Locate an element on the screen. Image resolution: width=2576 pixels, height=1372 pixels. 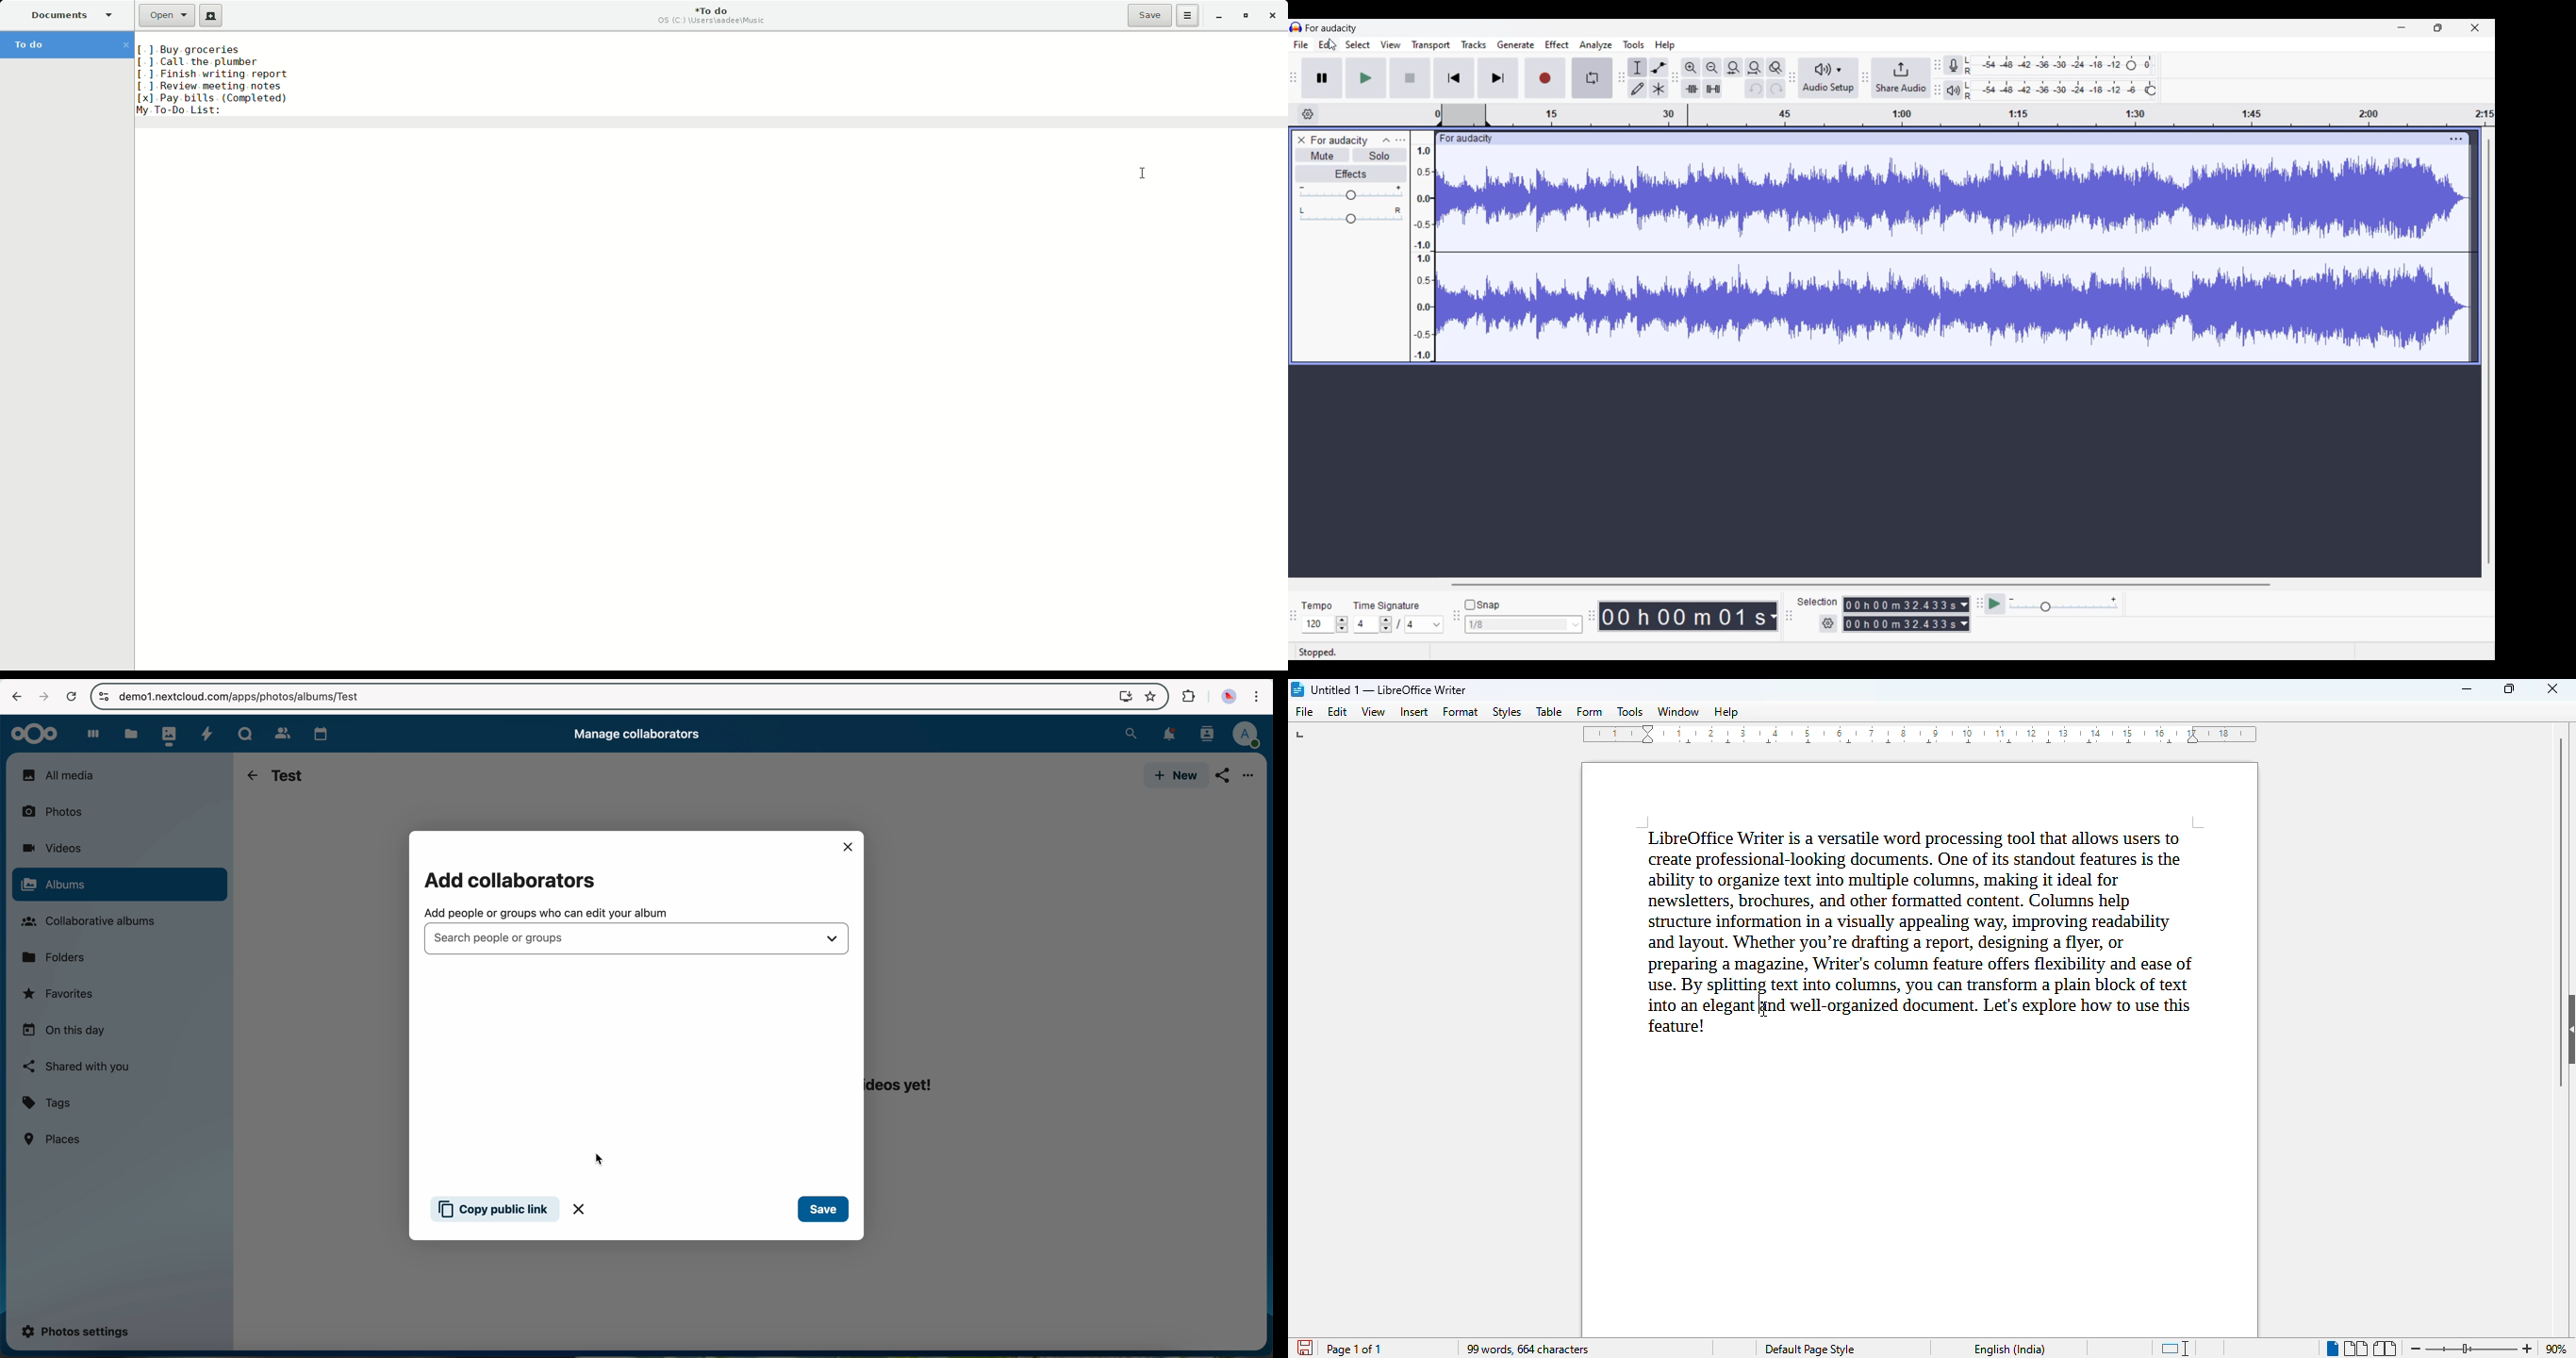
tools is located at coordinates (1629, 711).